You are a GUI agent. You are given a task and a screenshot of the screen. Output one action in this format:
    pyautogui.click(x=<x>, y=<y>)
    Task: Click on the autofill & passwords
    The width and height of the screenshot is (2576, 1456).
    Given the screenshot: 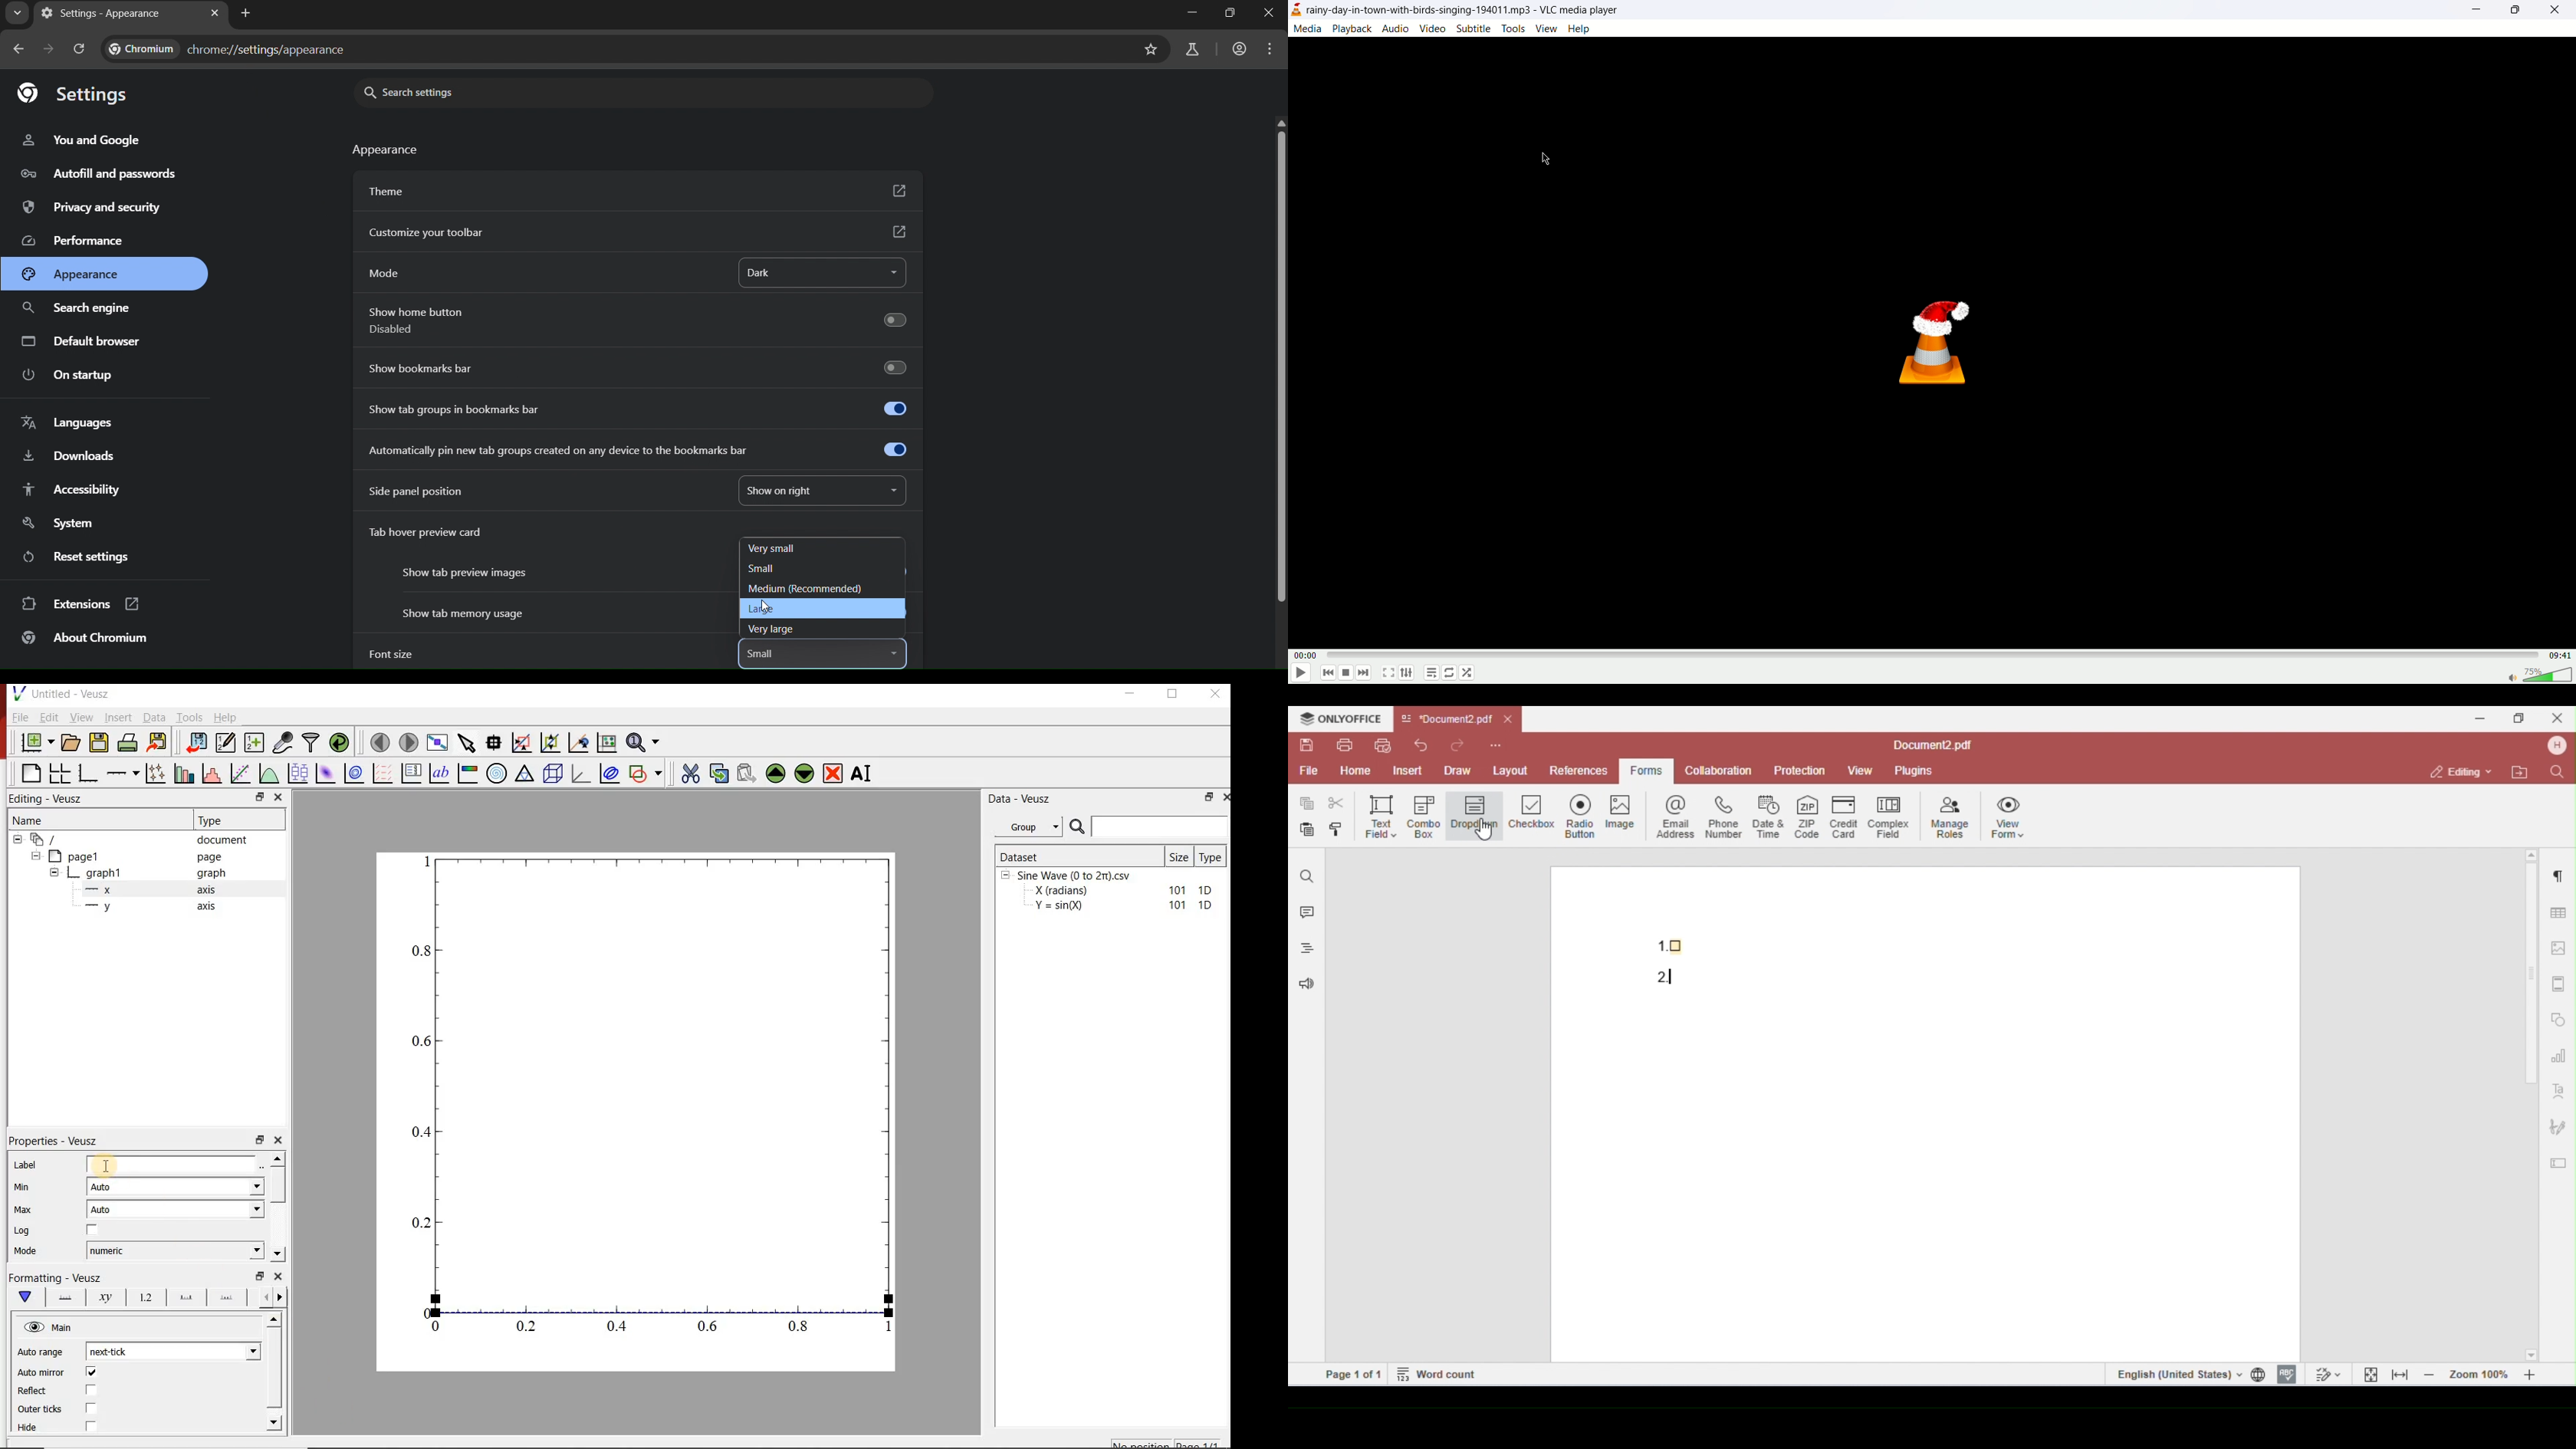 What is the action you would take?
    pyautogui.click(x=110, y=176)
    